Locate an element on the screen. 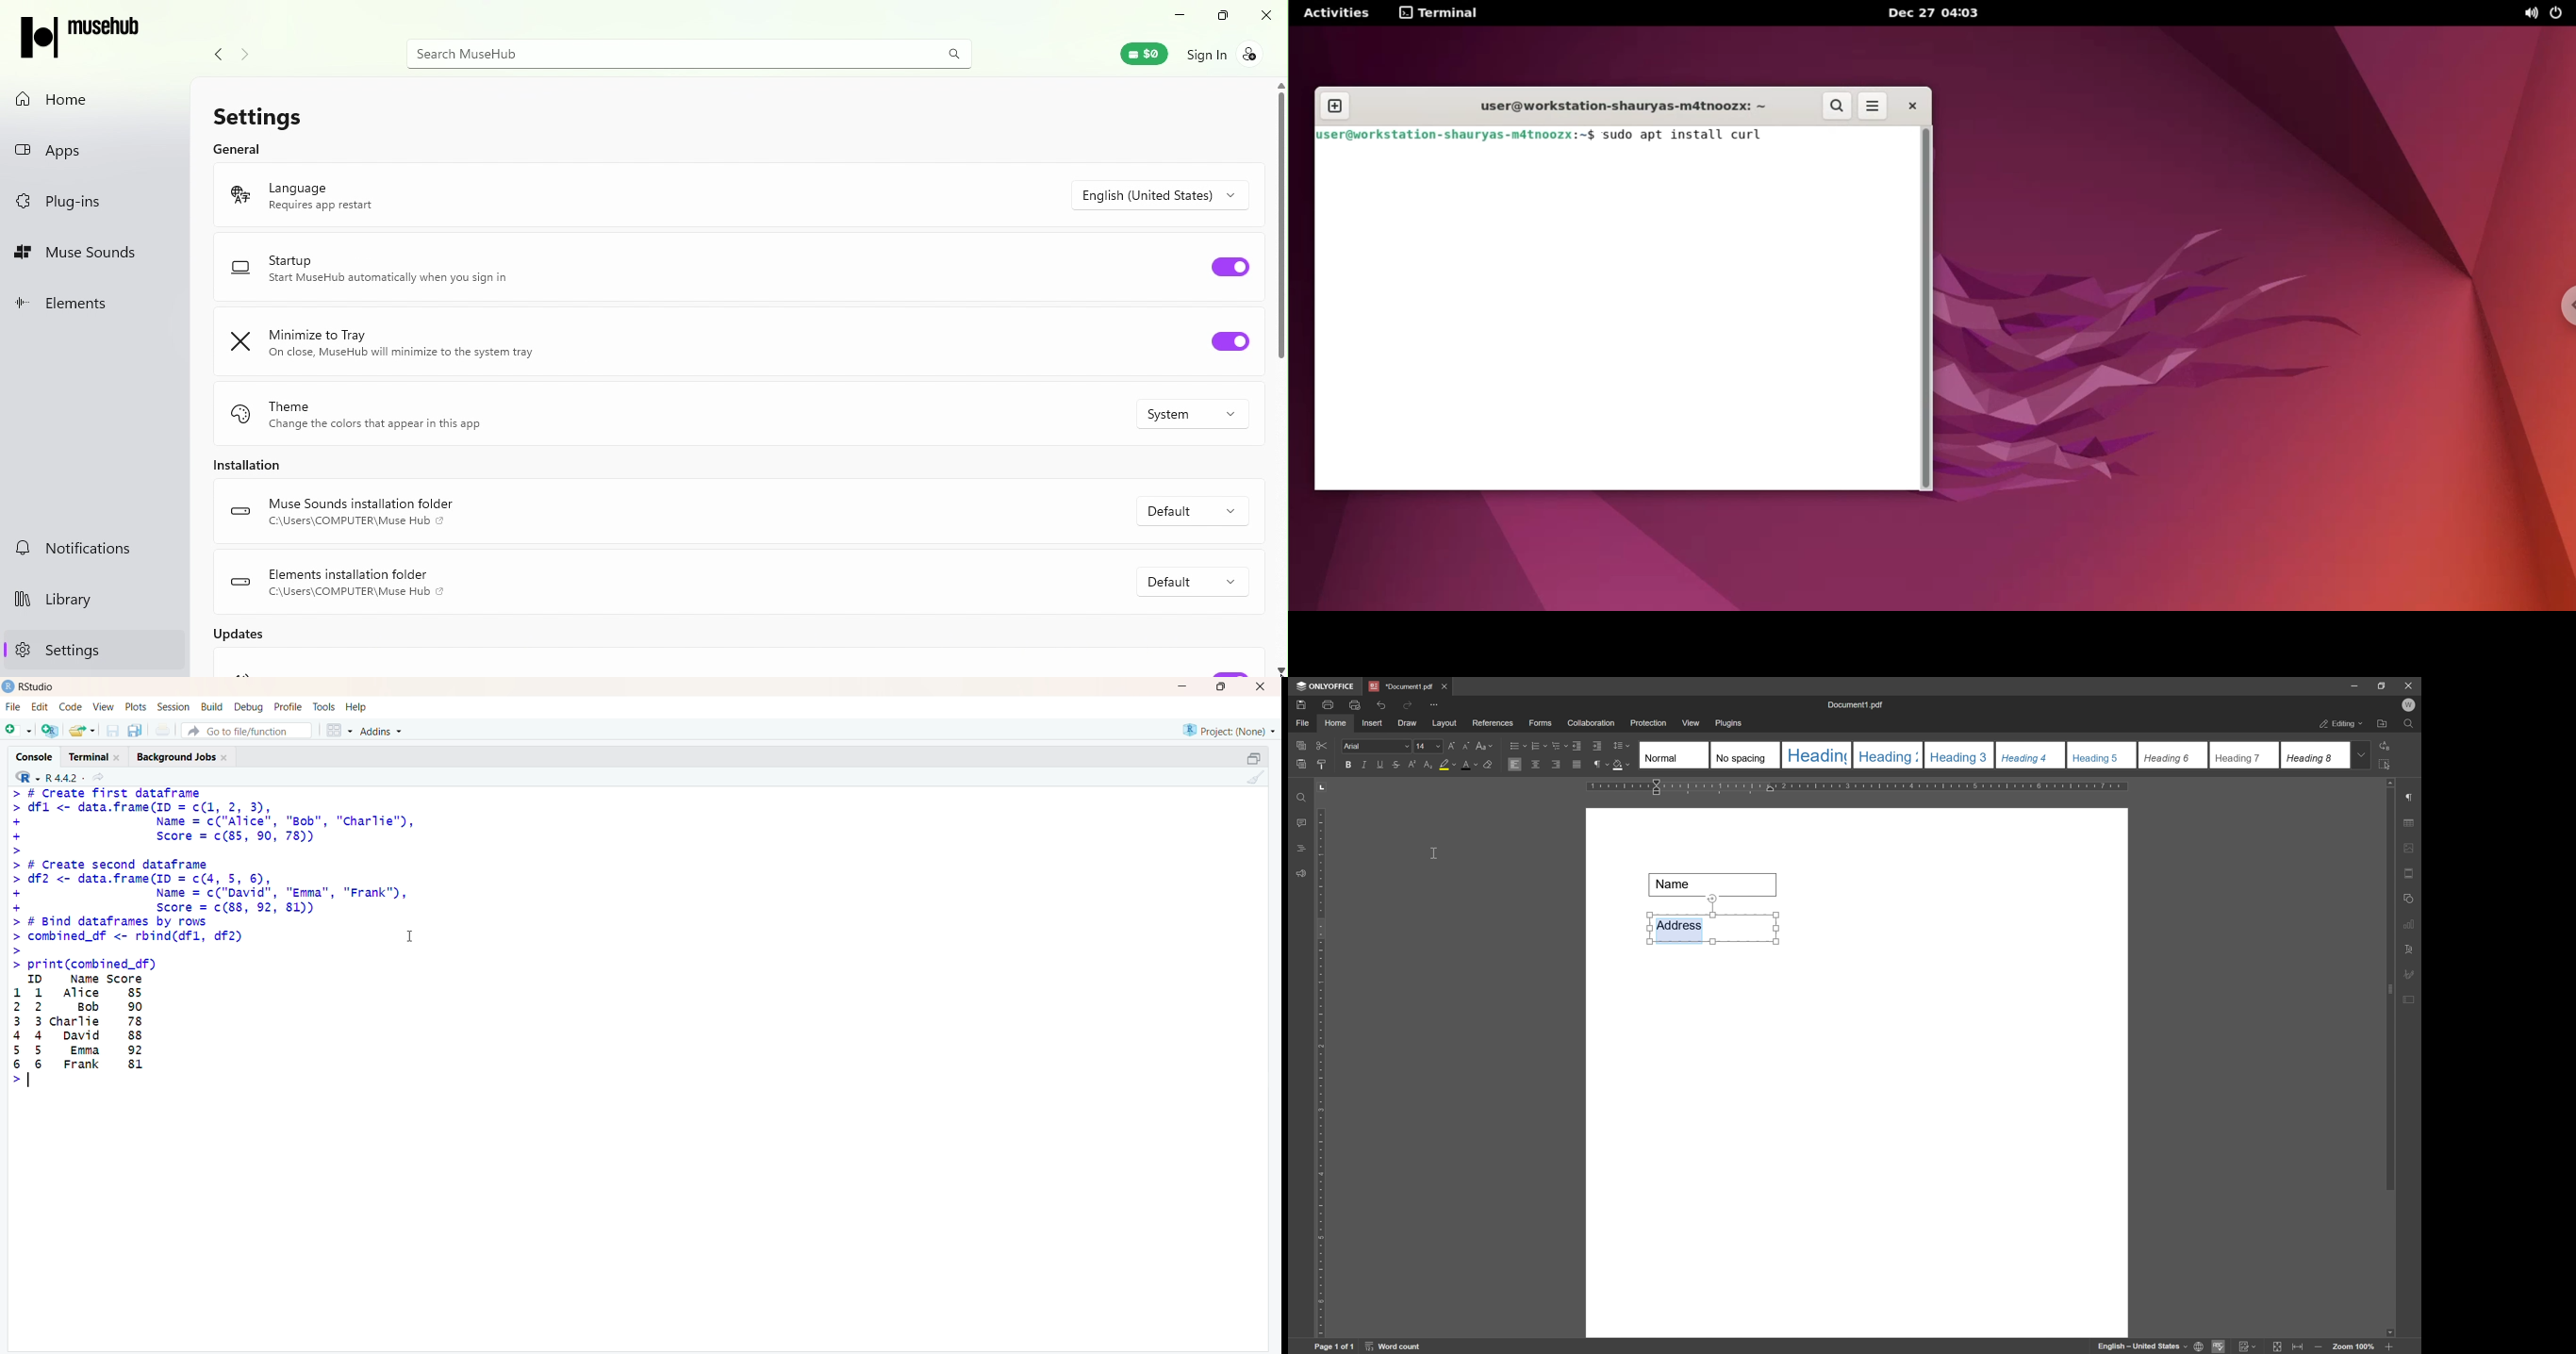 Image resolution: width=2576 pixels, height=1372 pixels. Console is located at coordinates (33, 756).